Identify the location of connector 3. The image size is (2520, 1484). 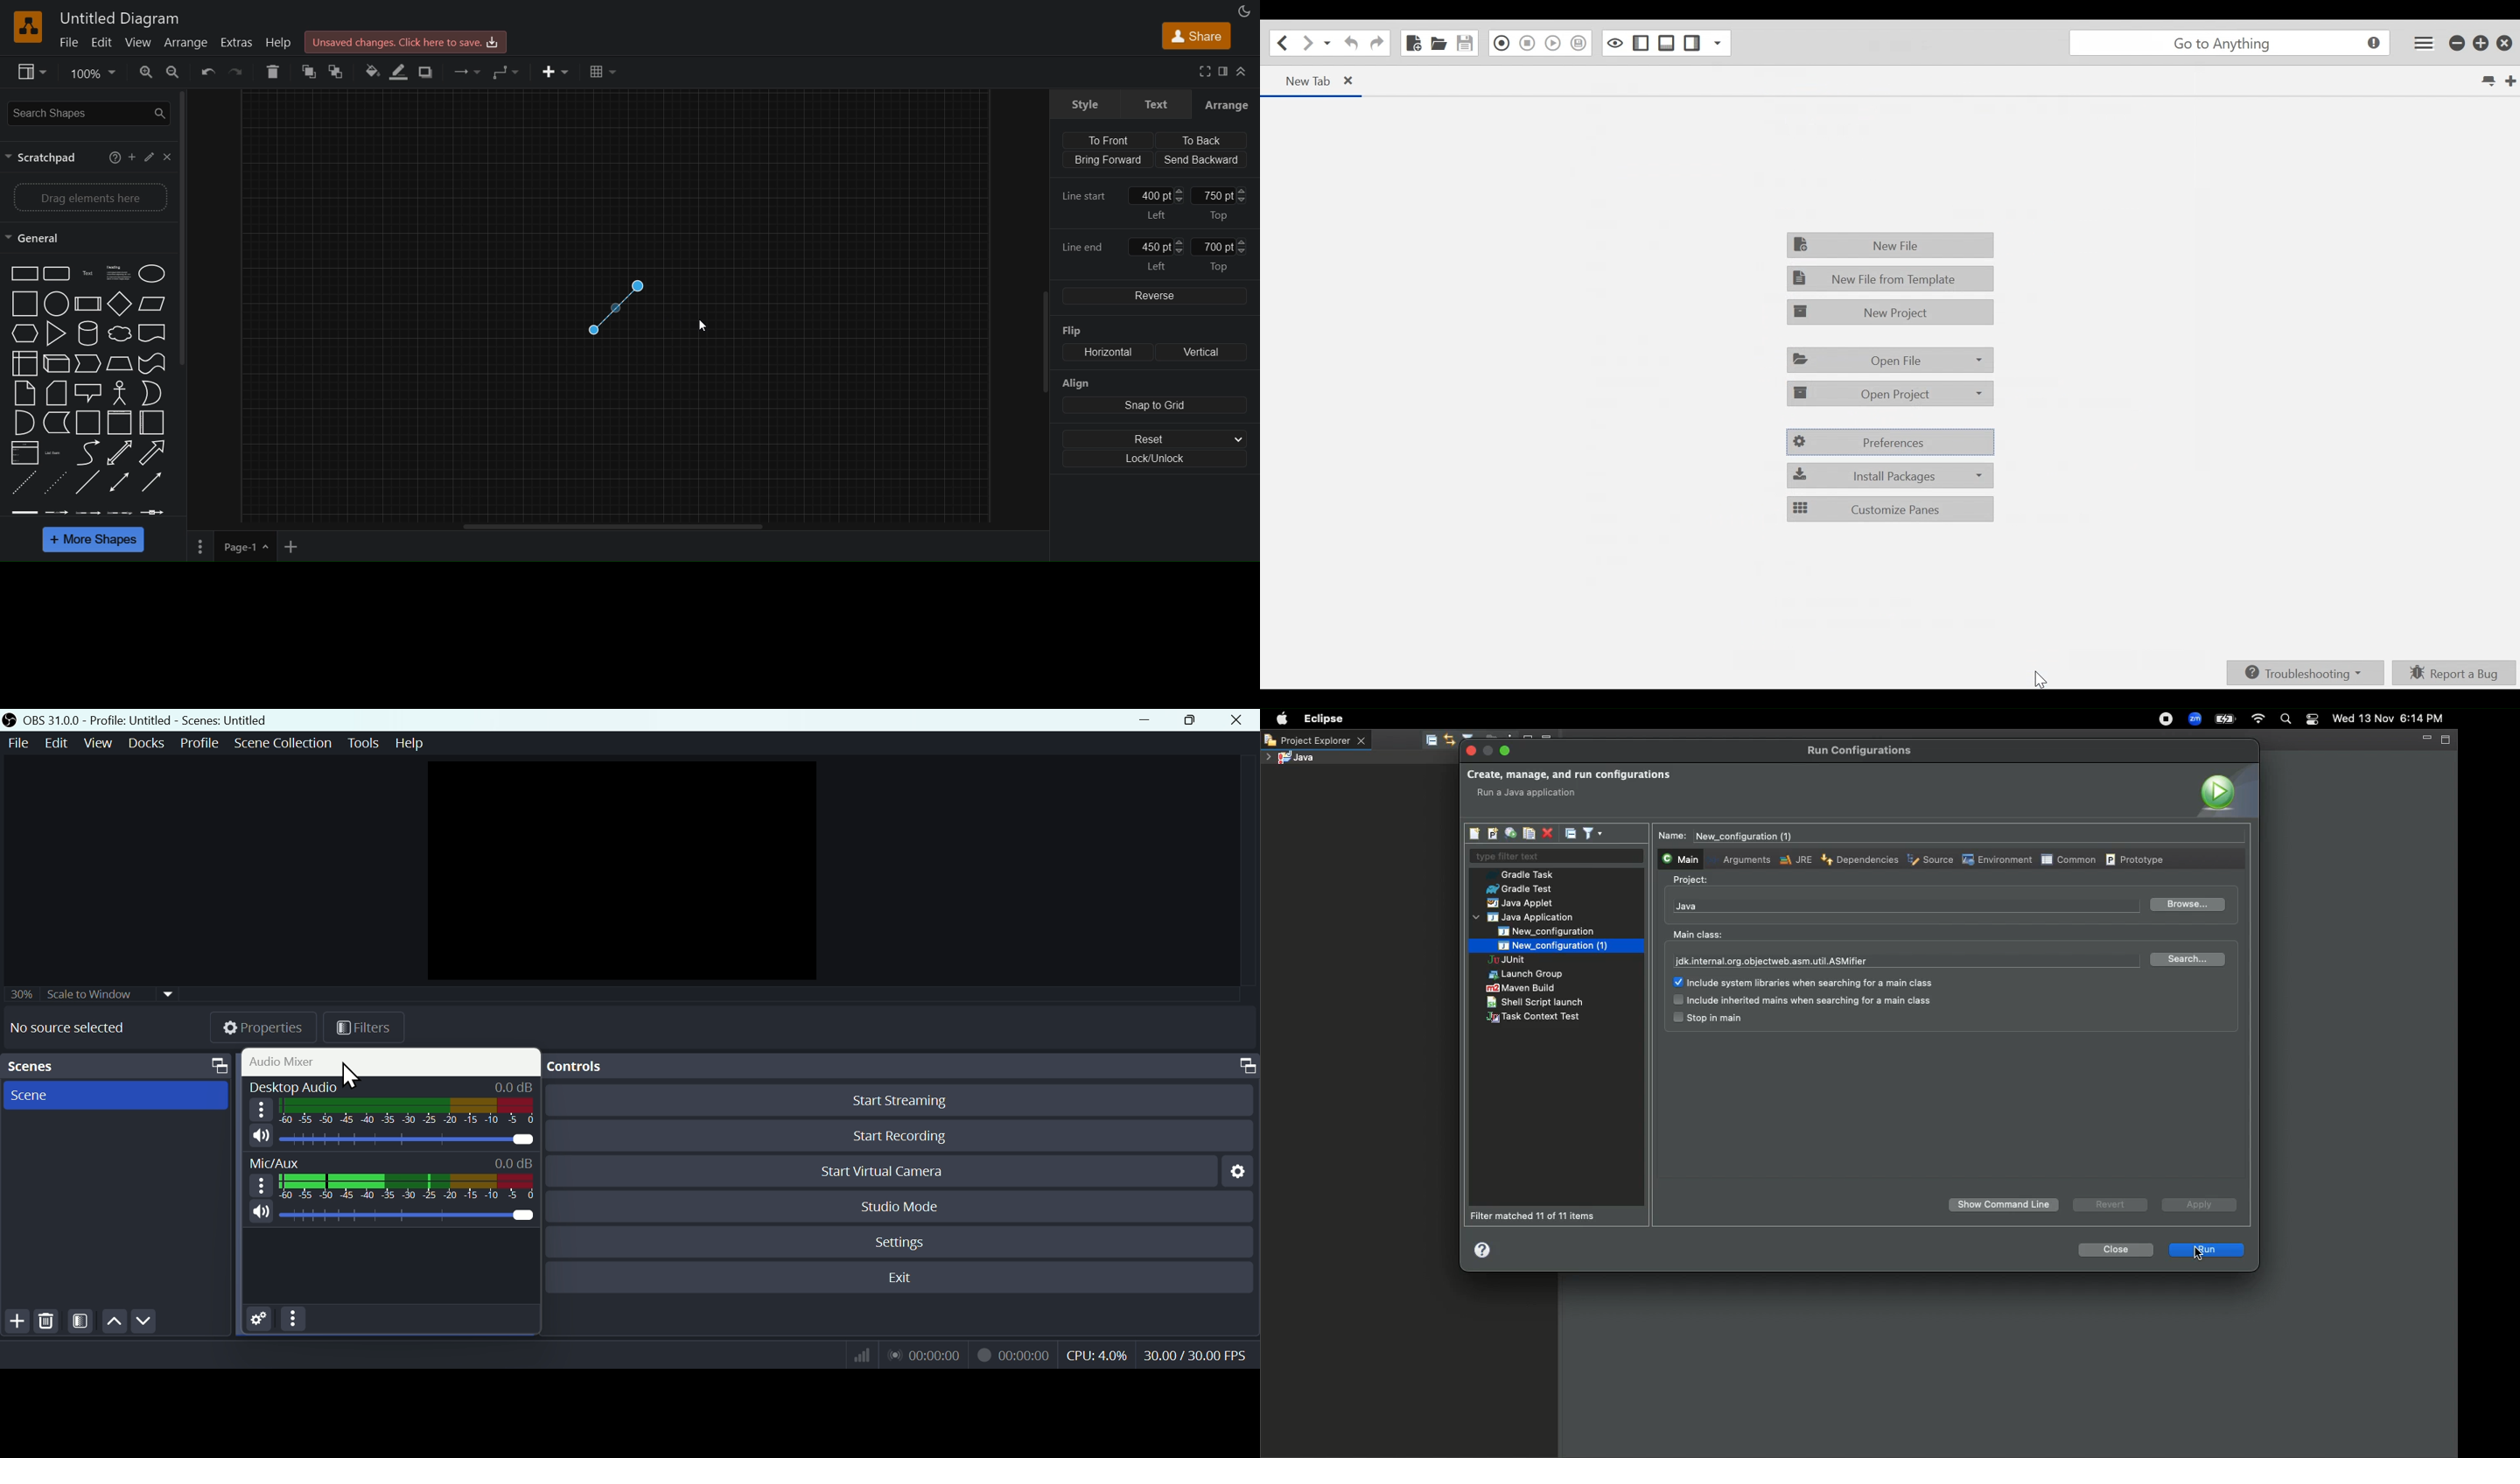
(89, 512).